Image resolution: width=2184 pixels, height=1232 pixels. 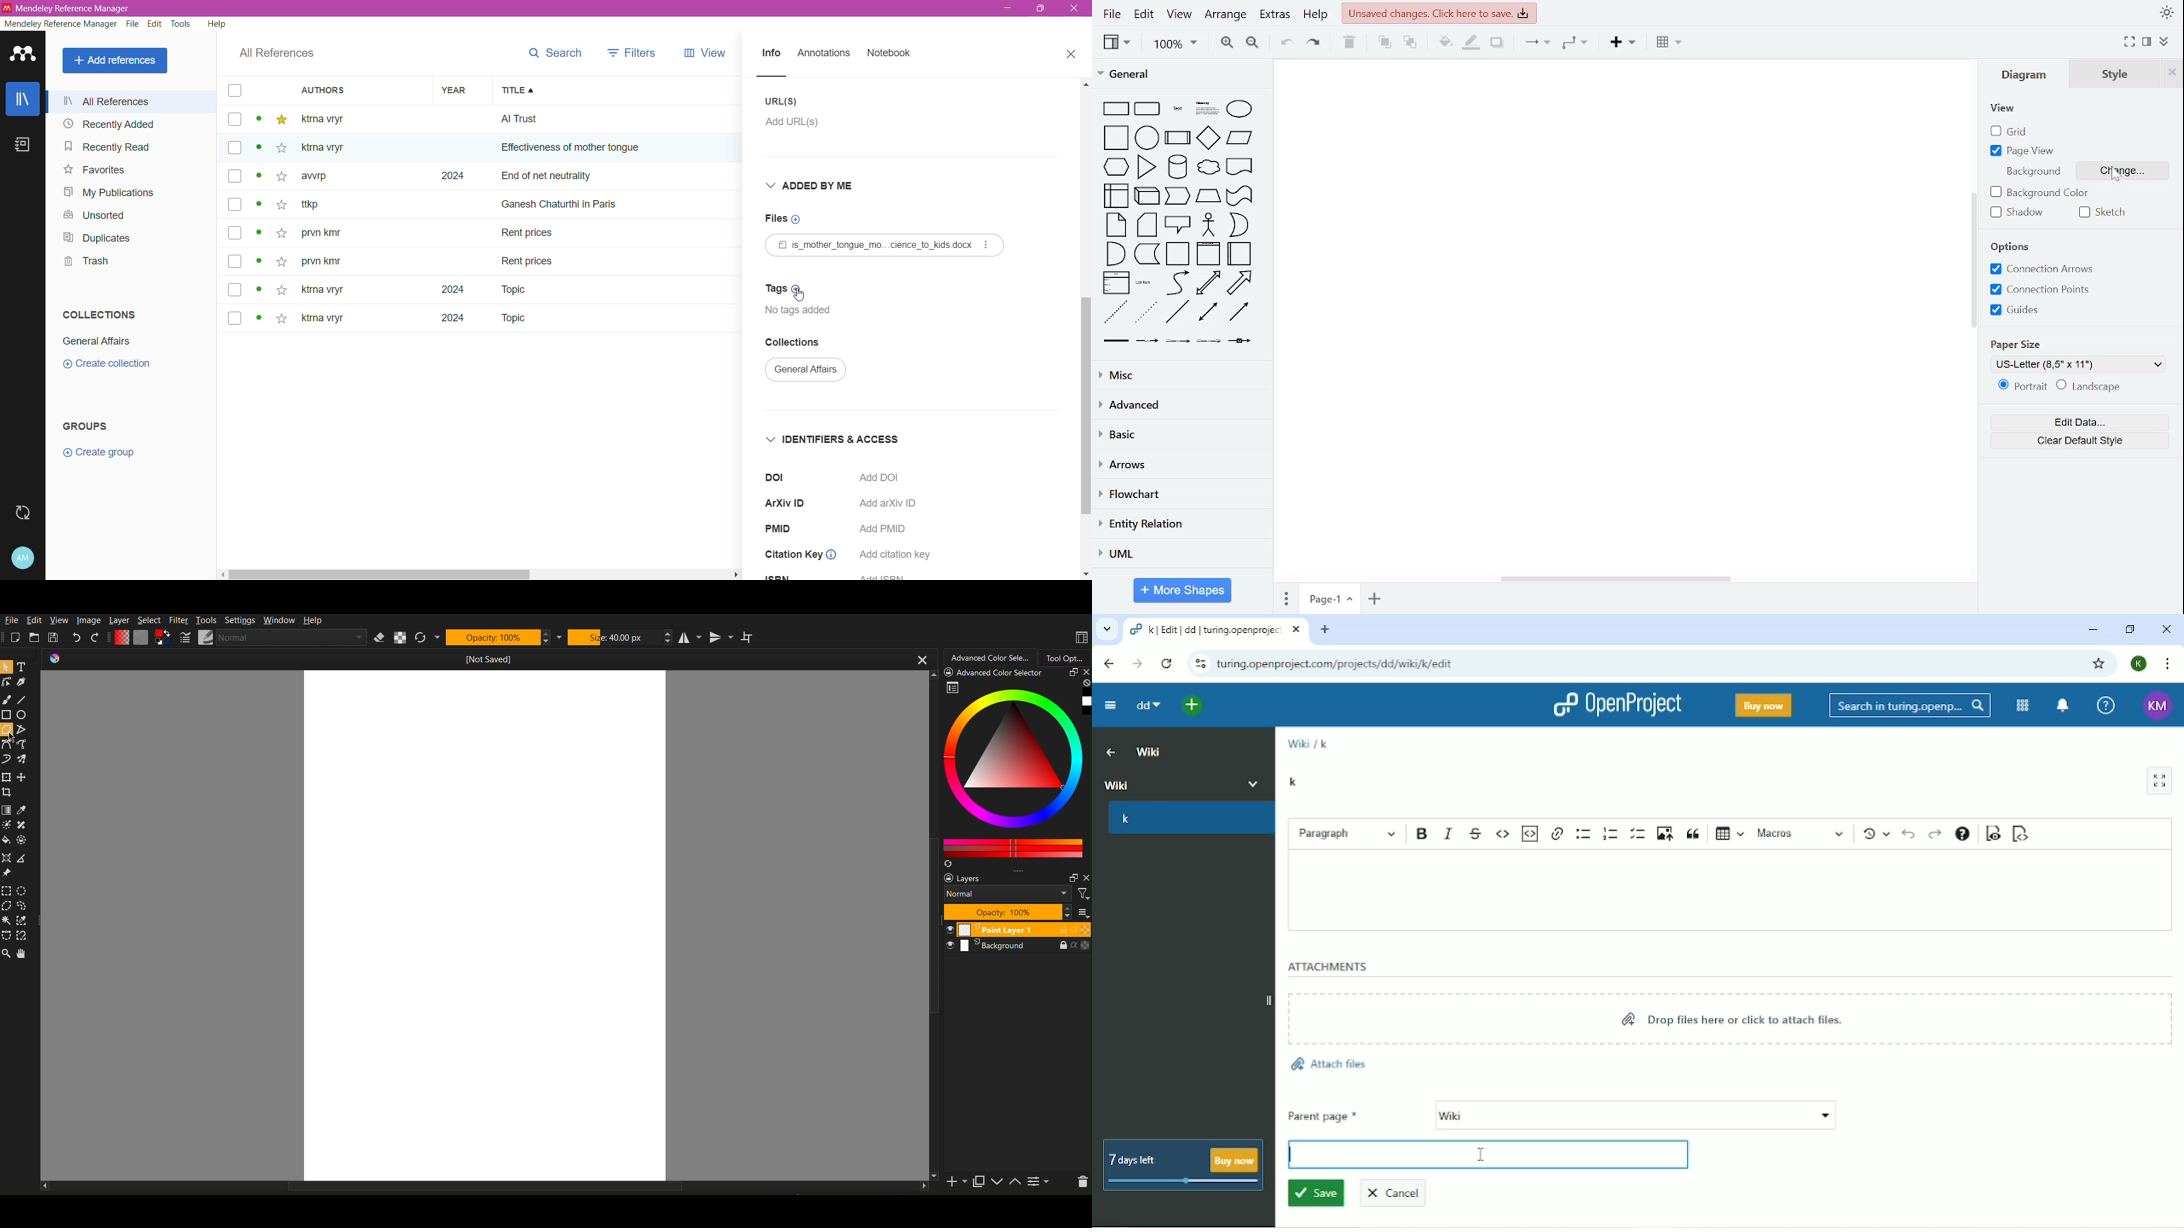 I want to click on Options, so click(x=2011, y=247).